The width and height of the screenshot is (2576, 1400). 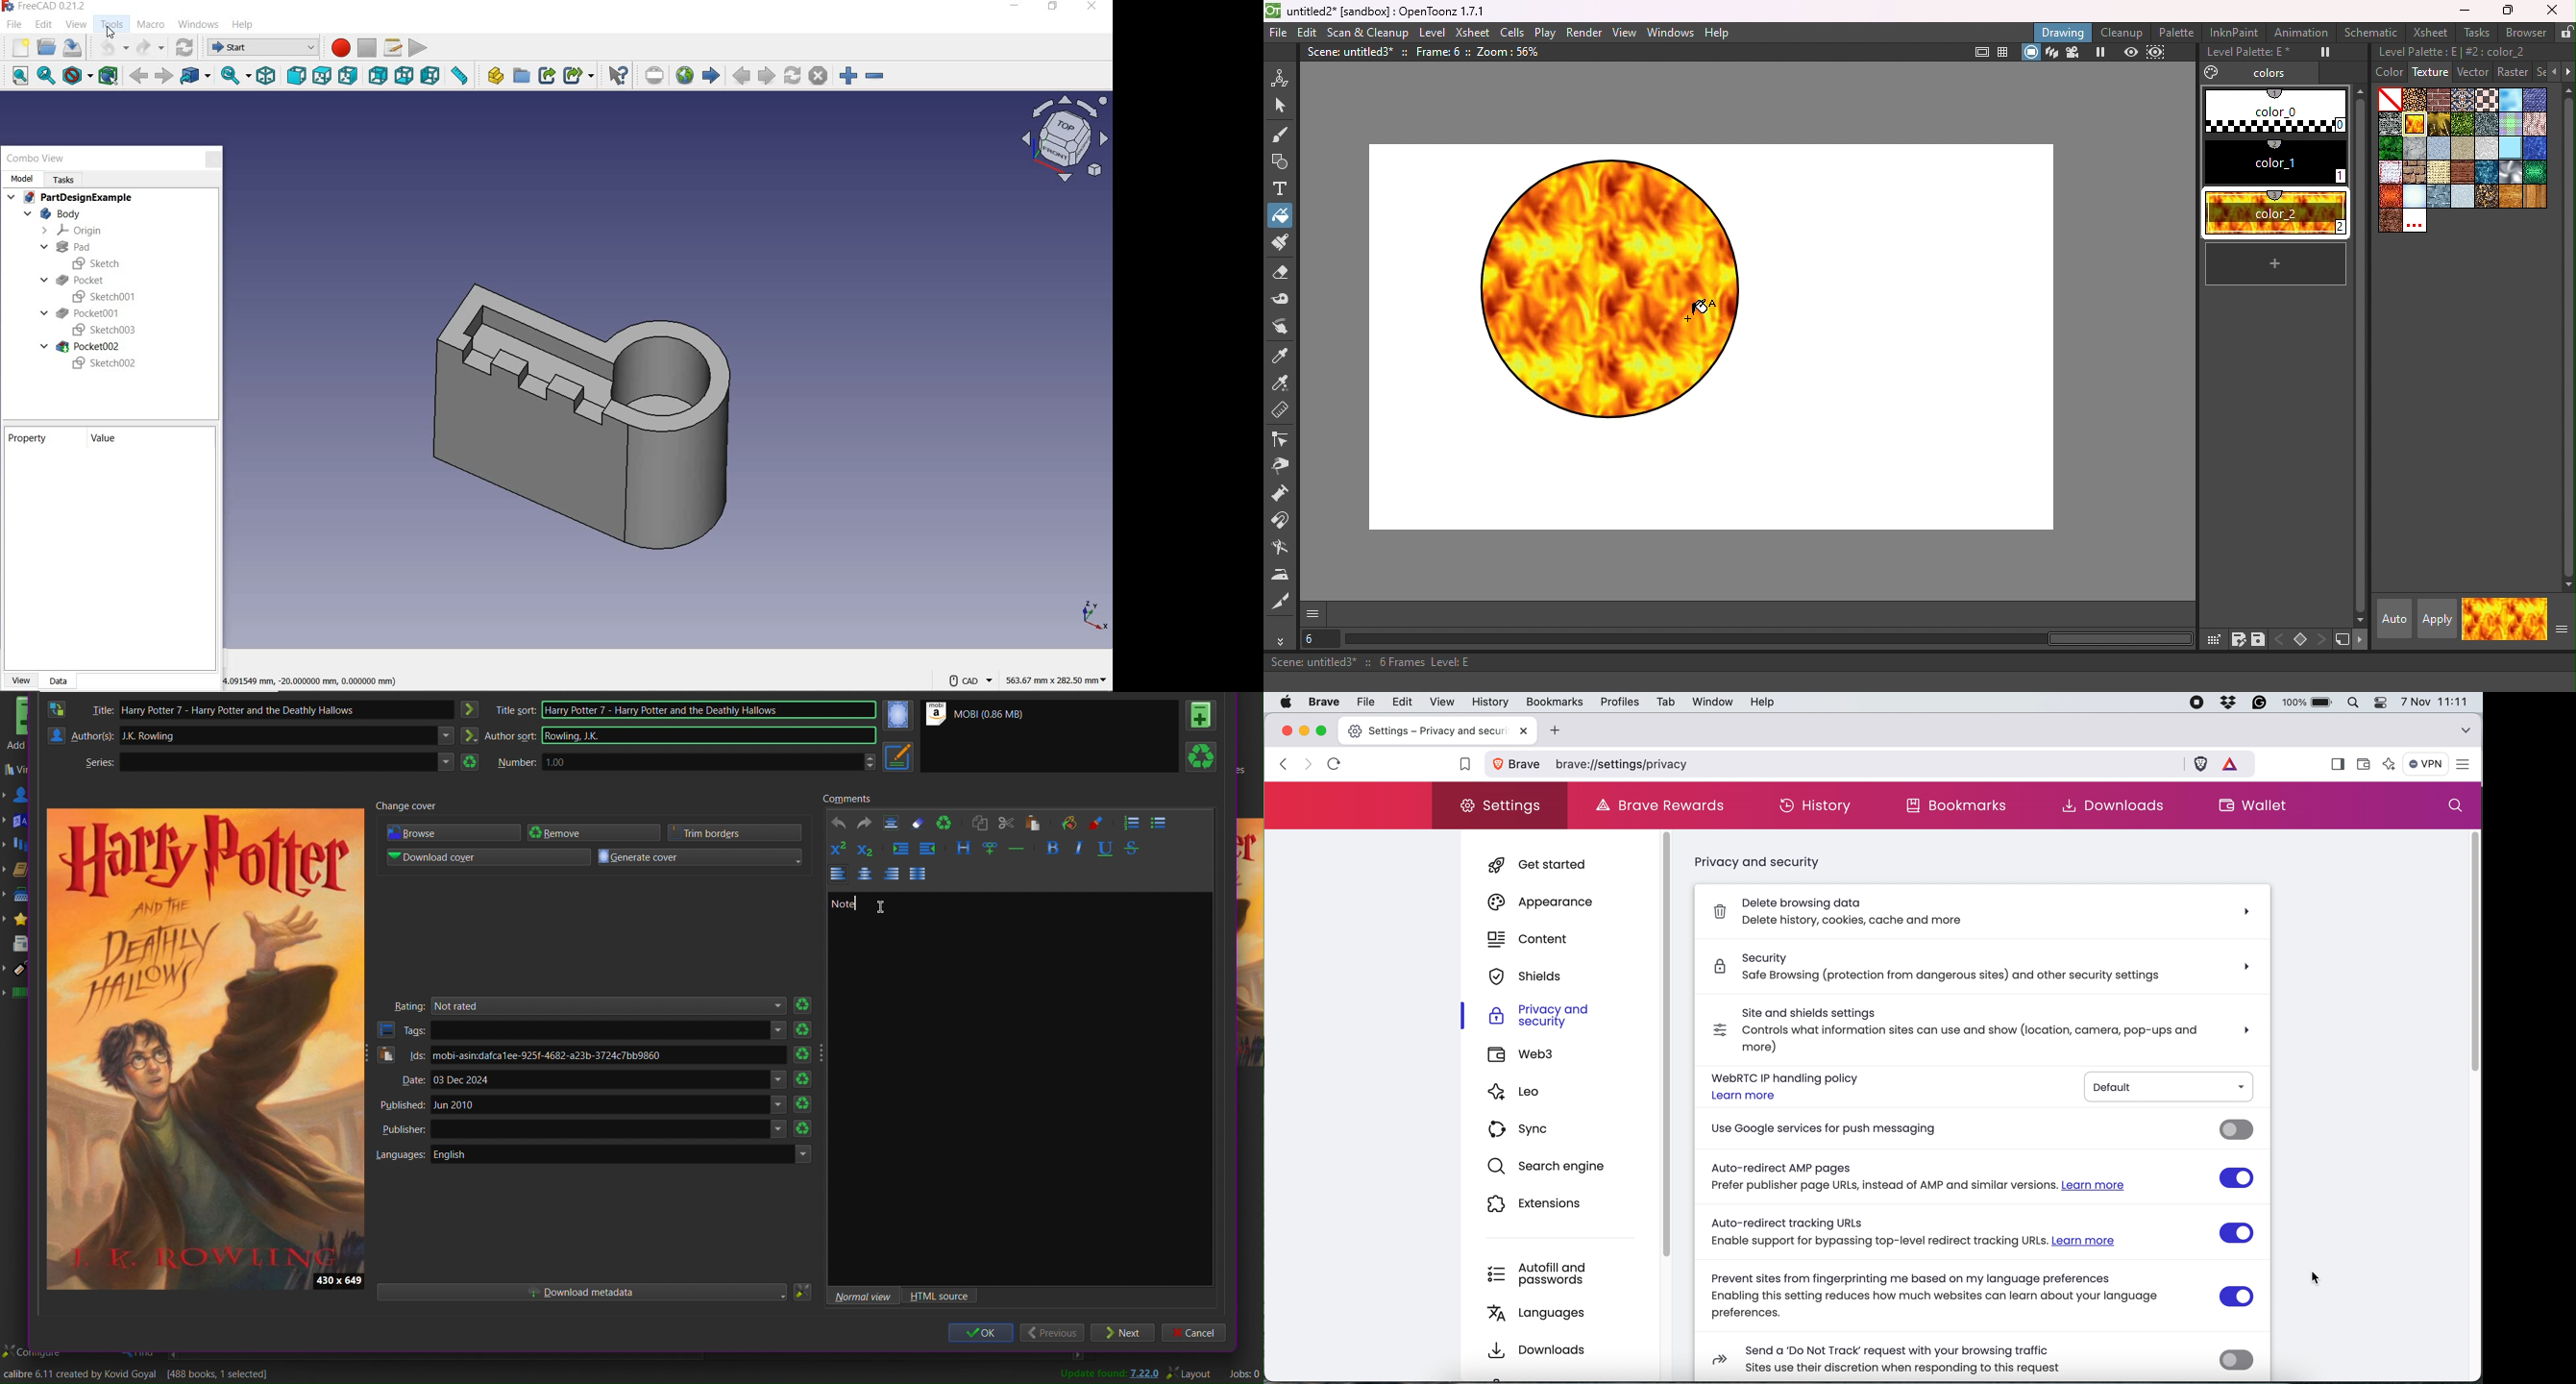 What do you see at coordinates (582, 1292) in the screenshot?
I see `Download metadata` at bounding box center [582, 1292].